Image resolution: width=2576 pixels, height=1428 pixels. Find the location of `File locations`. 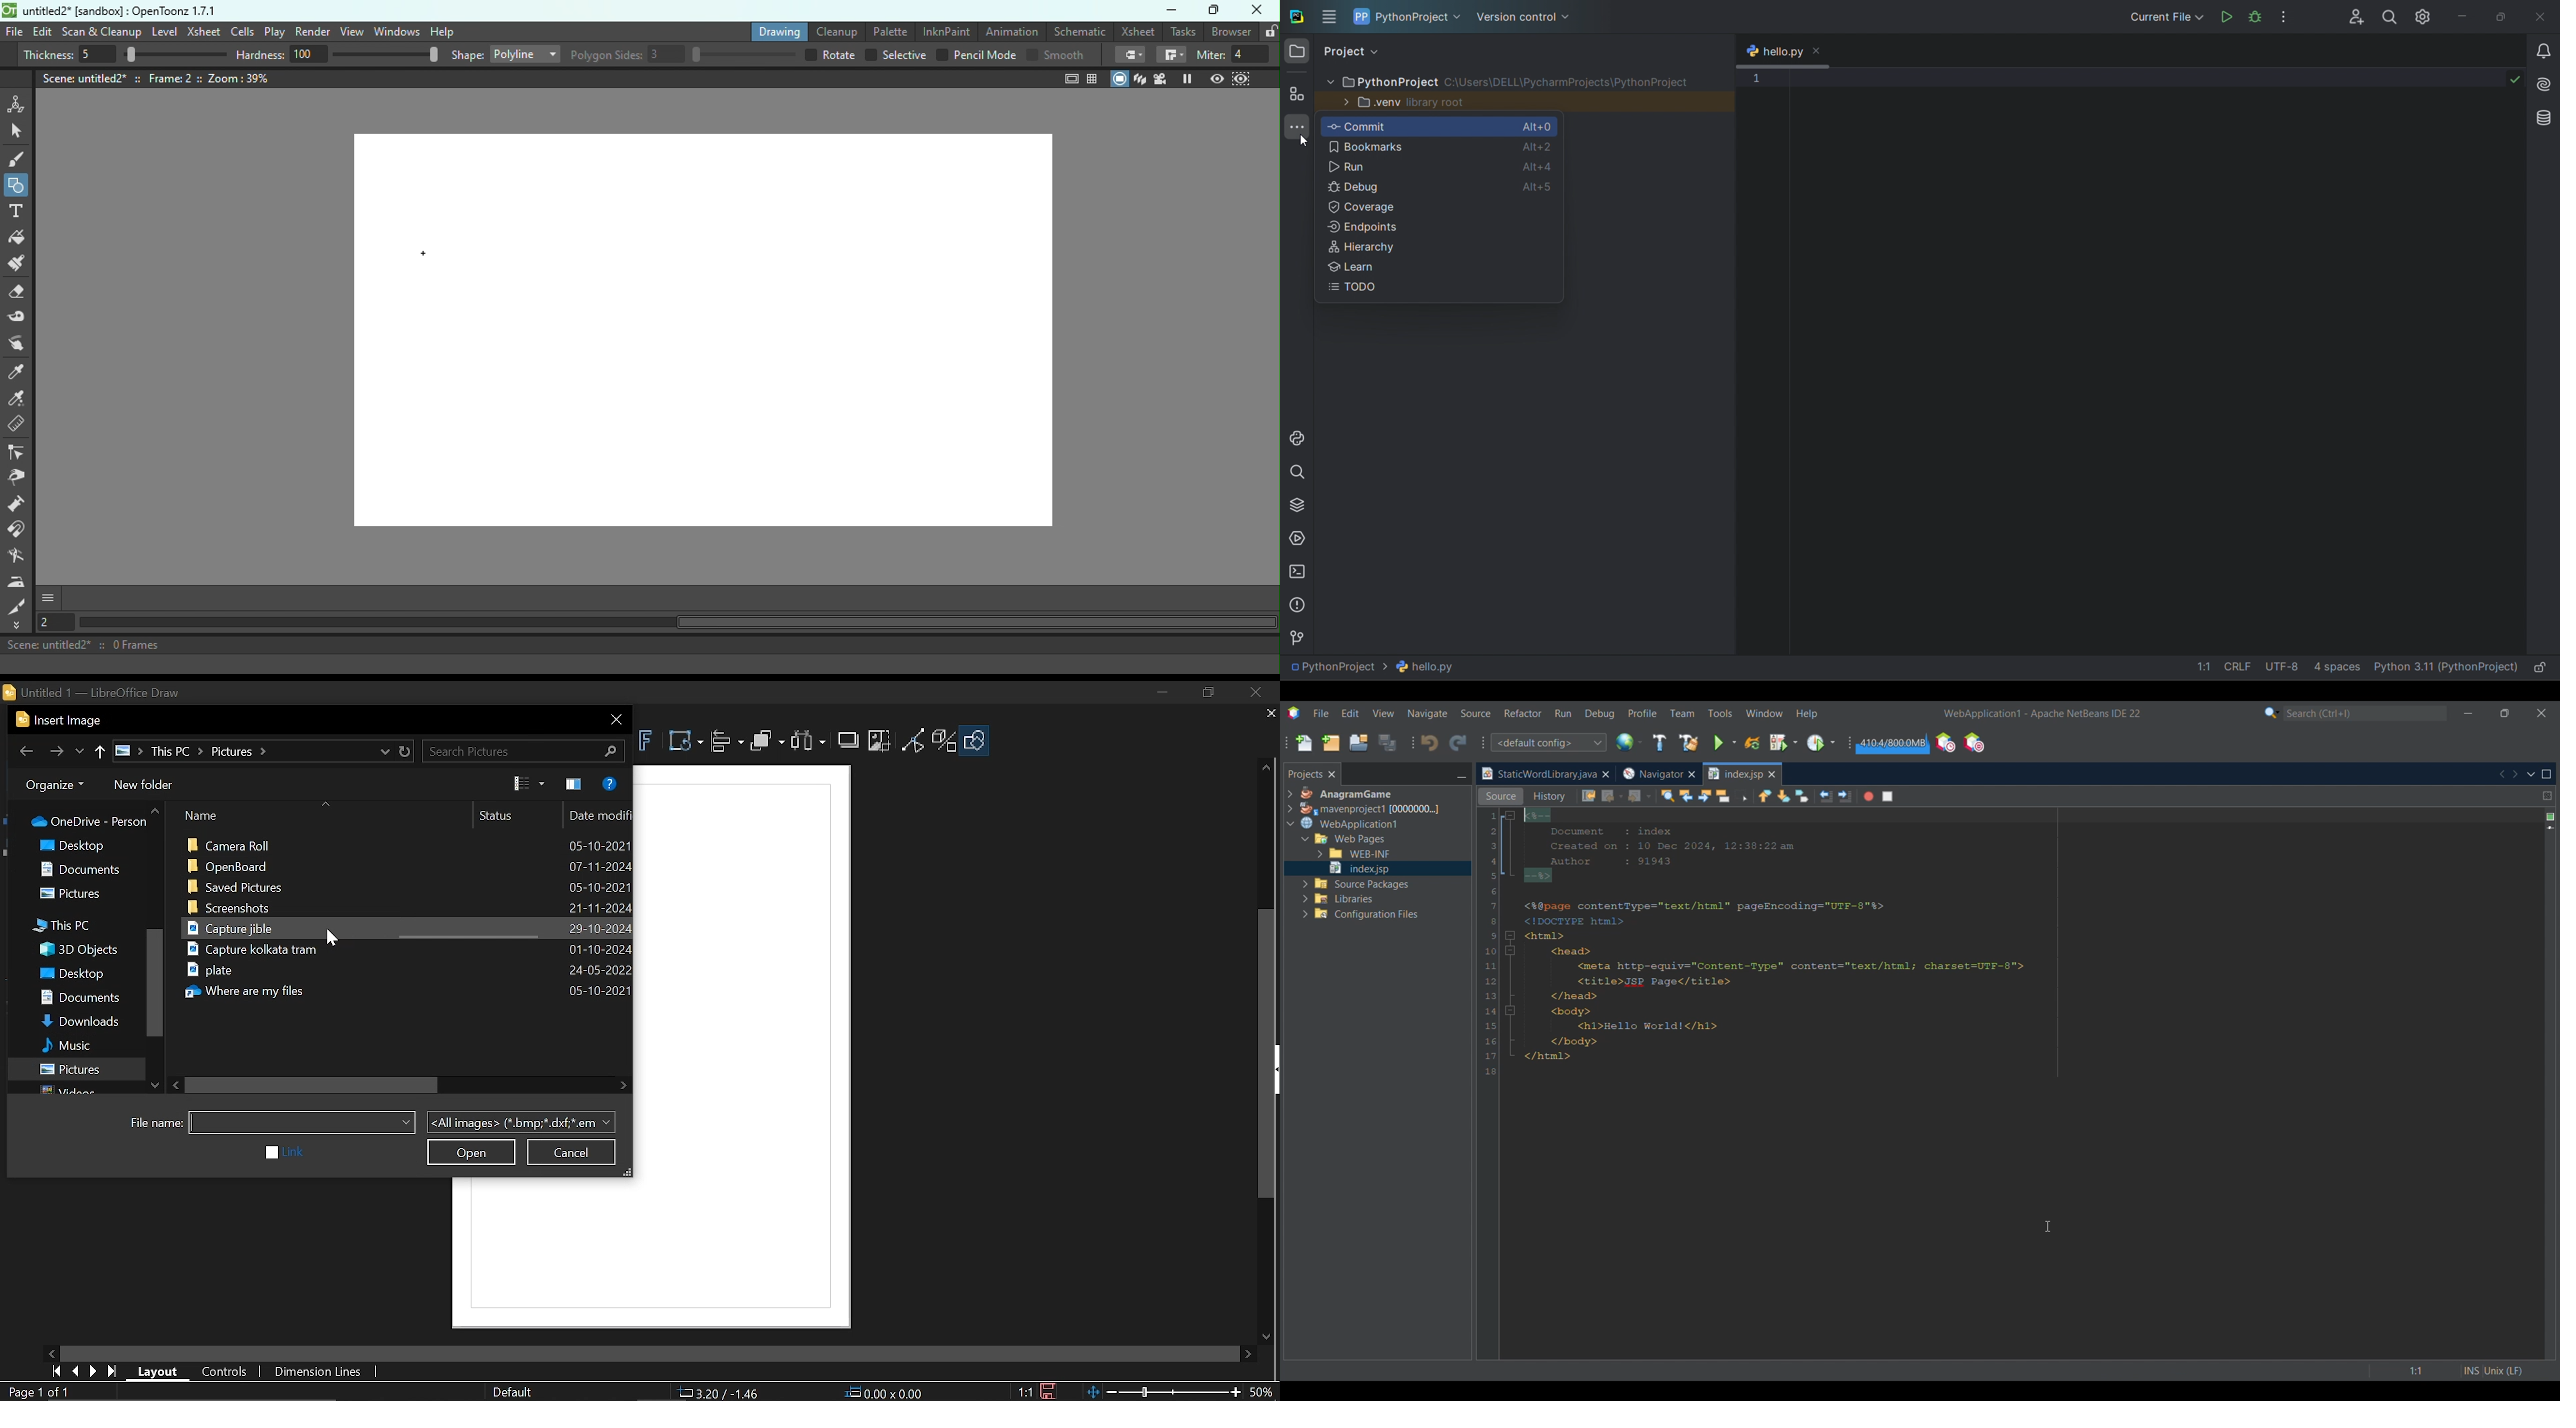

File locations is located at coordinates (254, 751).